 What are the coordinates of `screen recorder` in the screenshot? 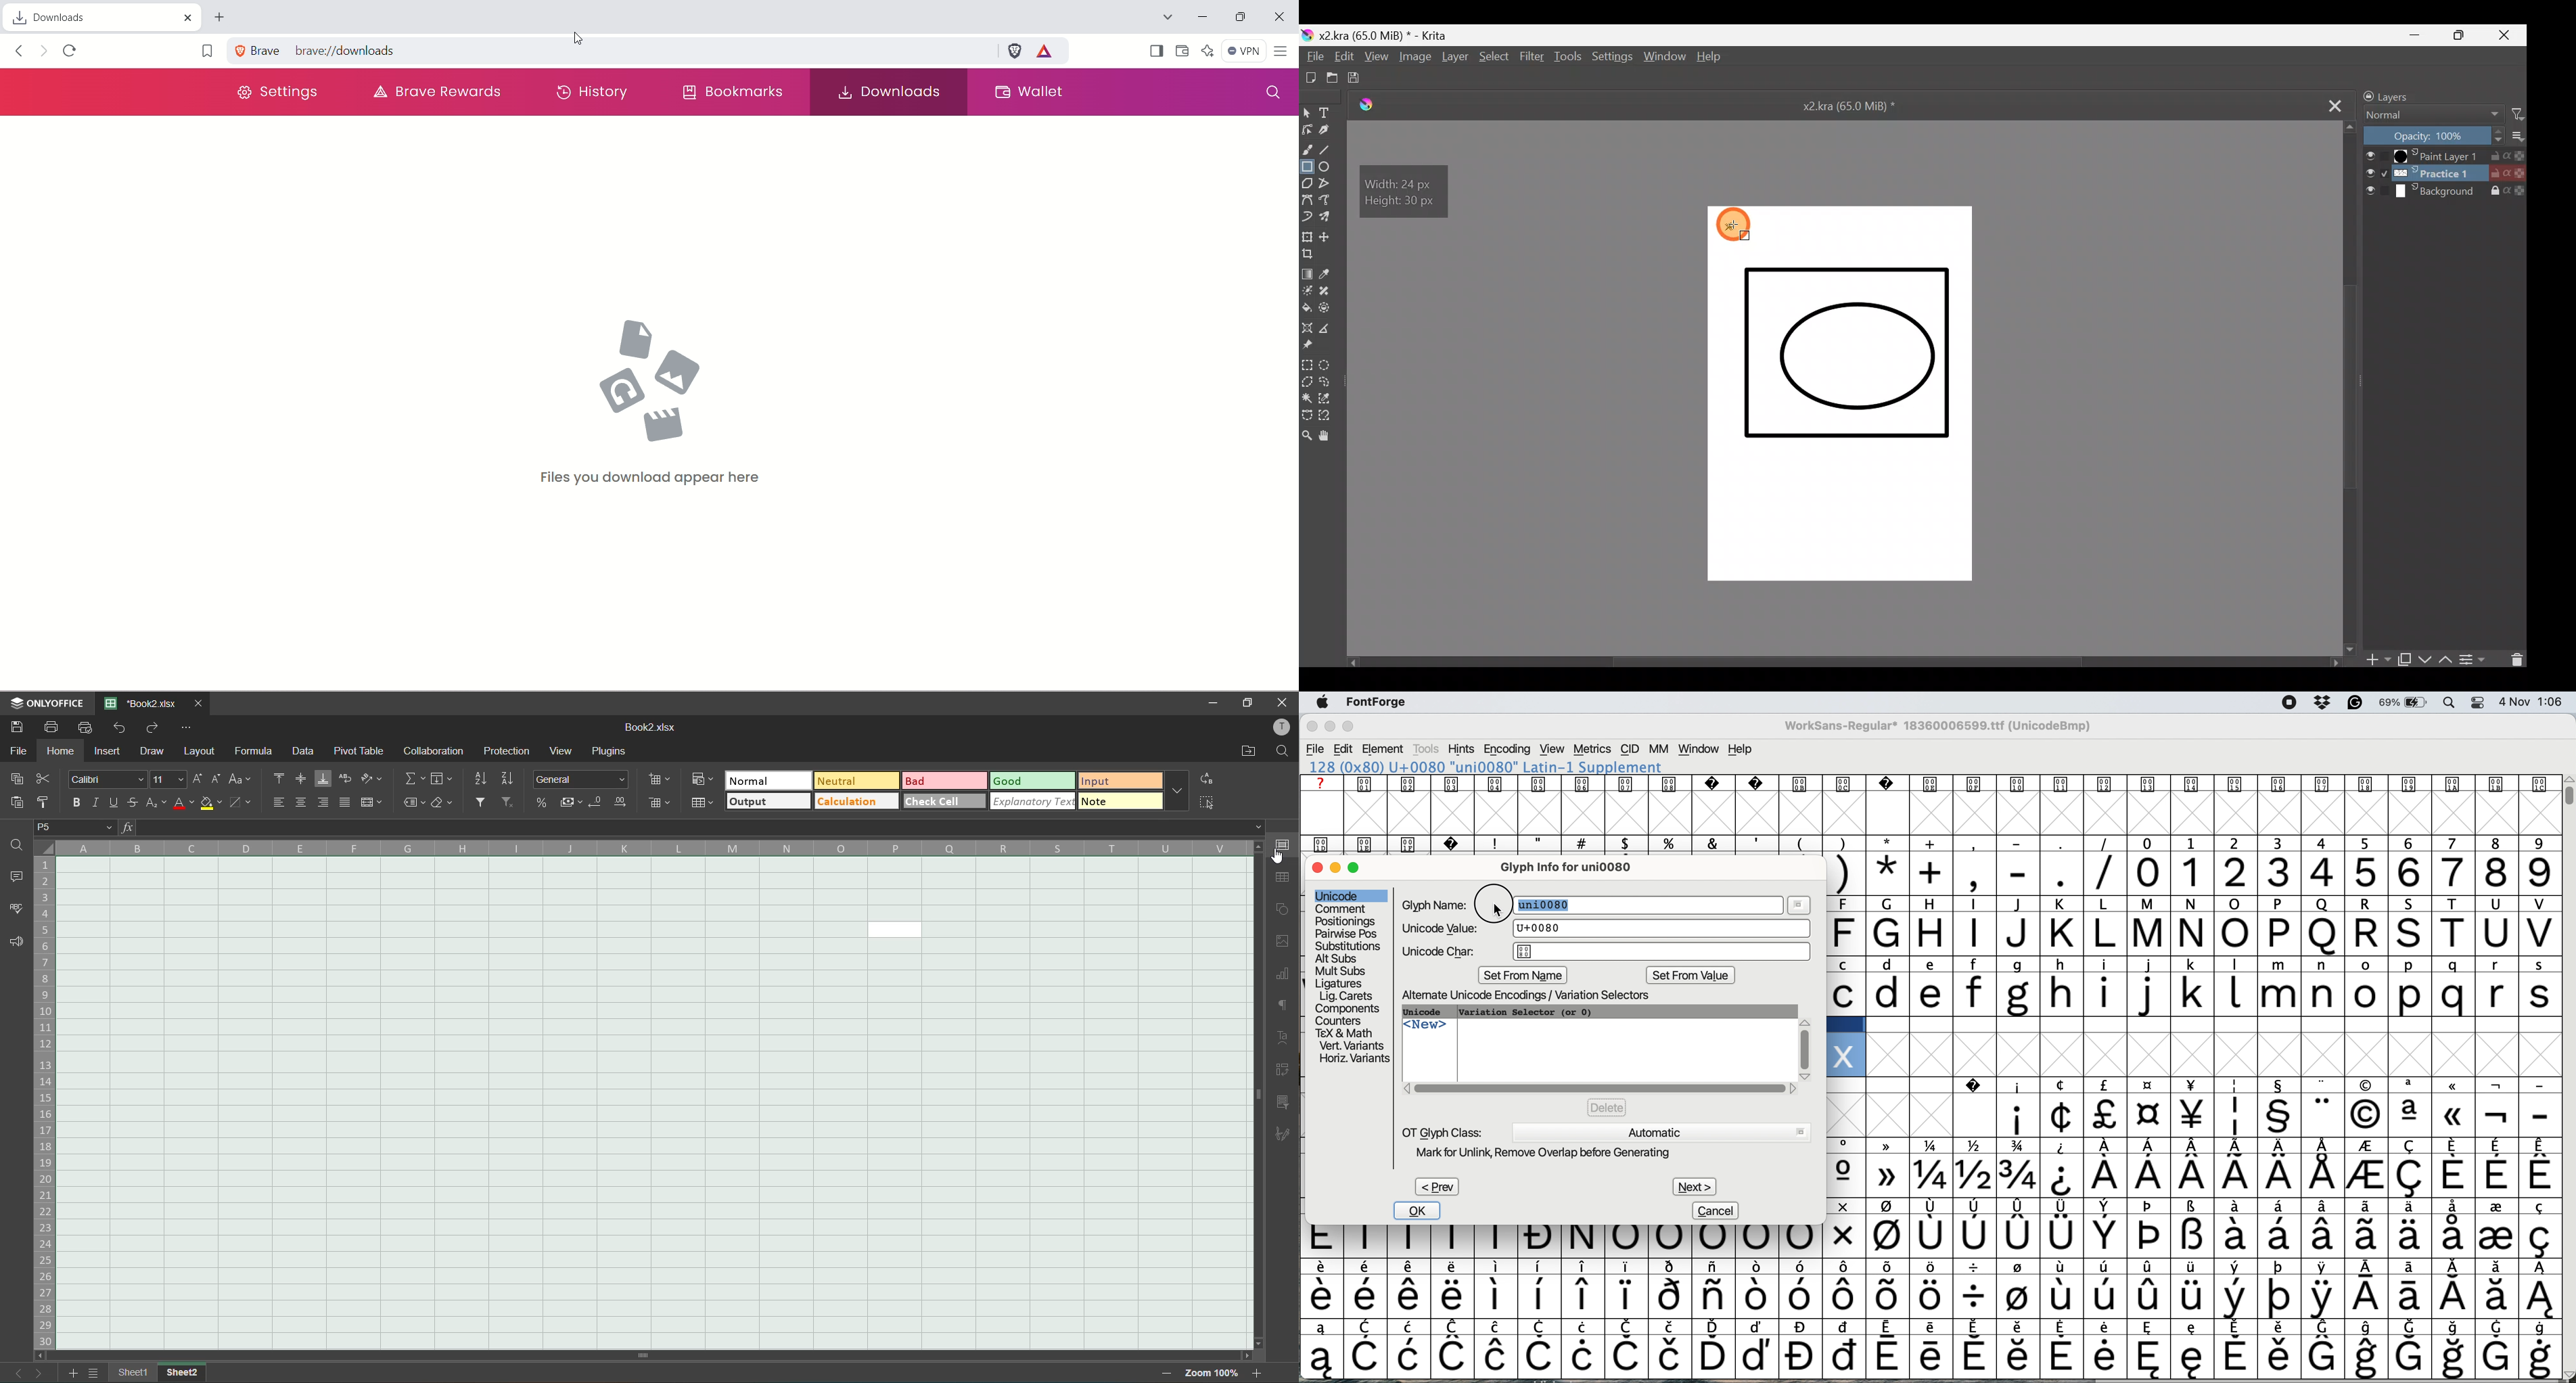 It's located at (2286, 703).